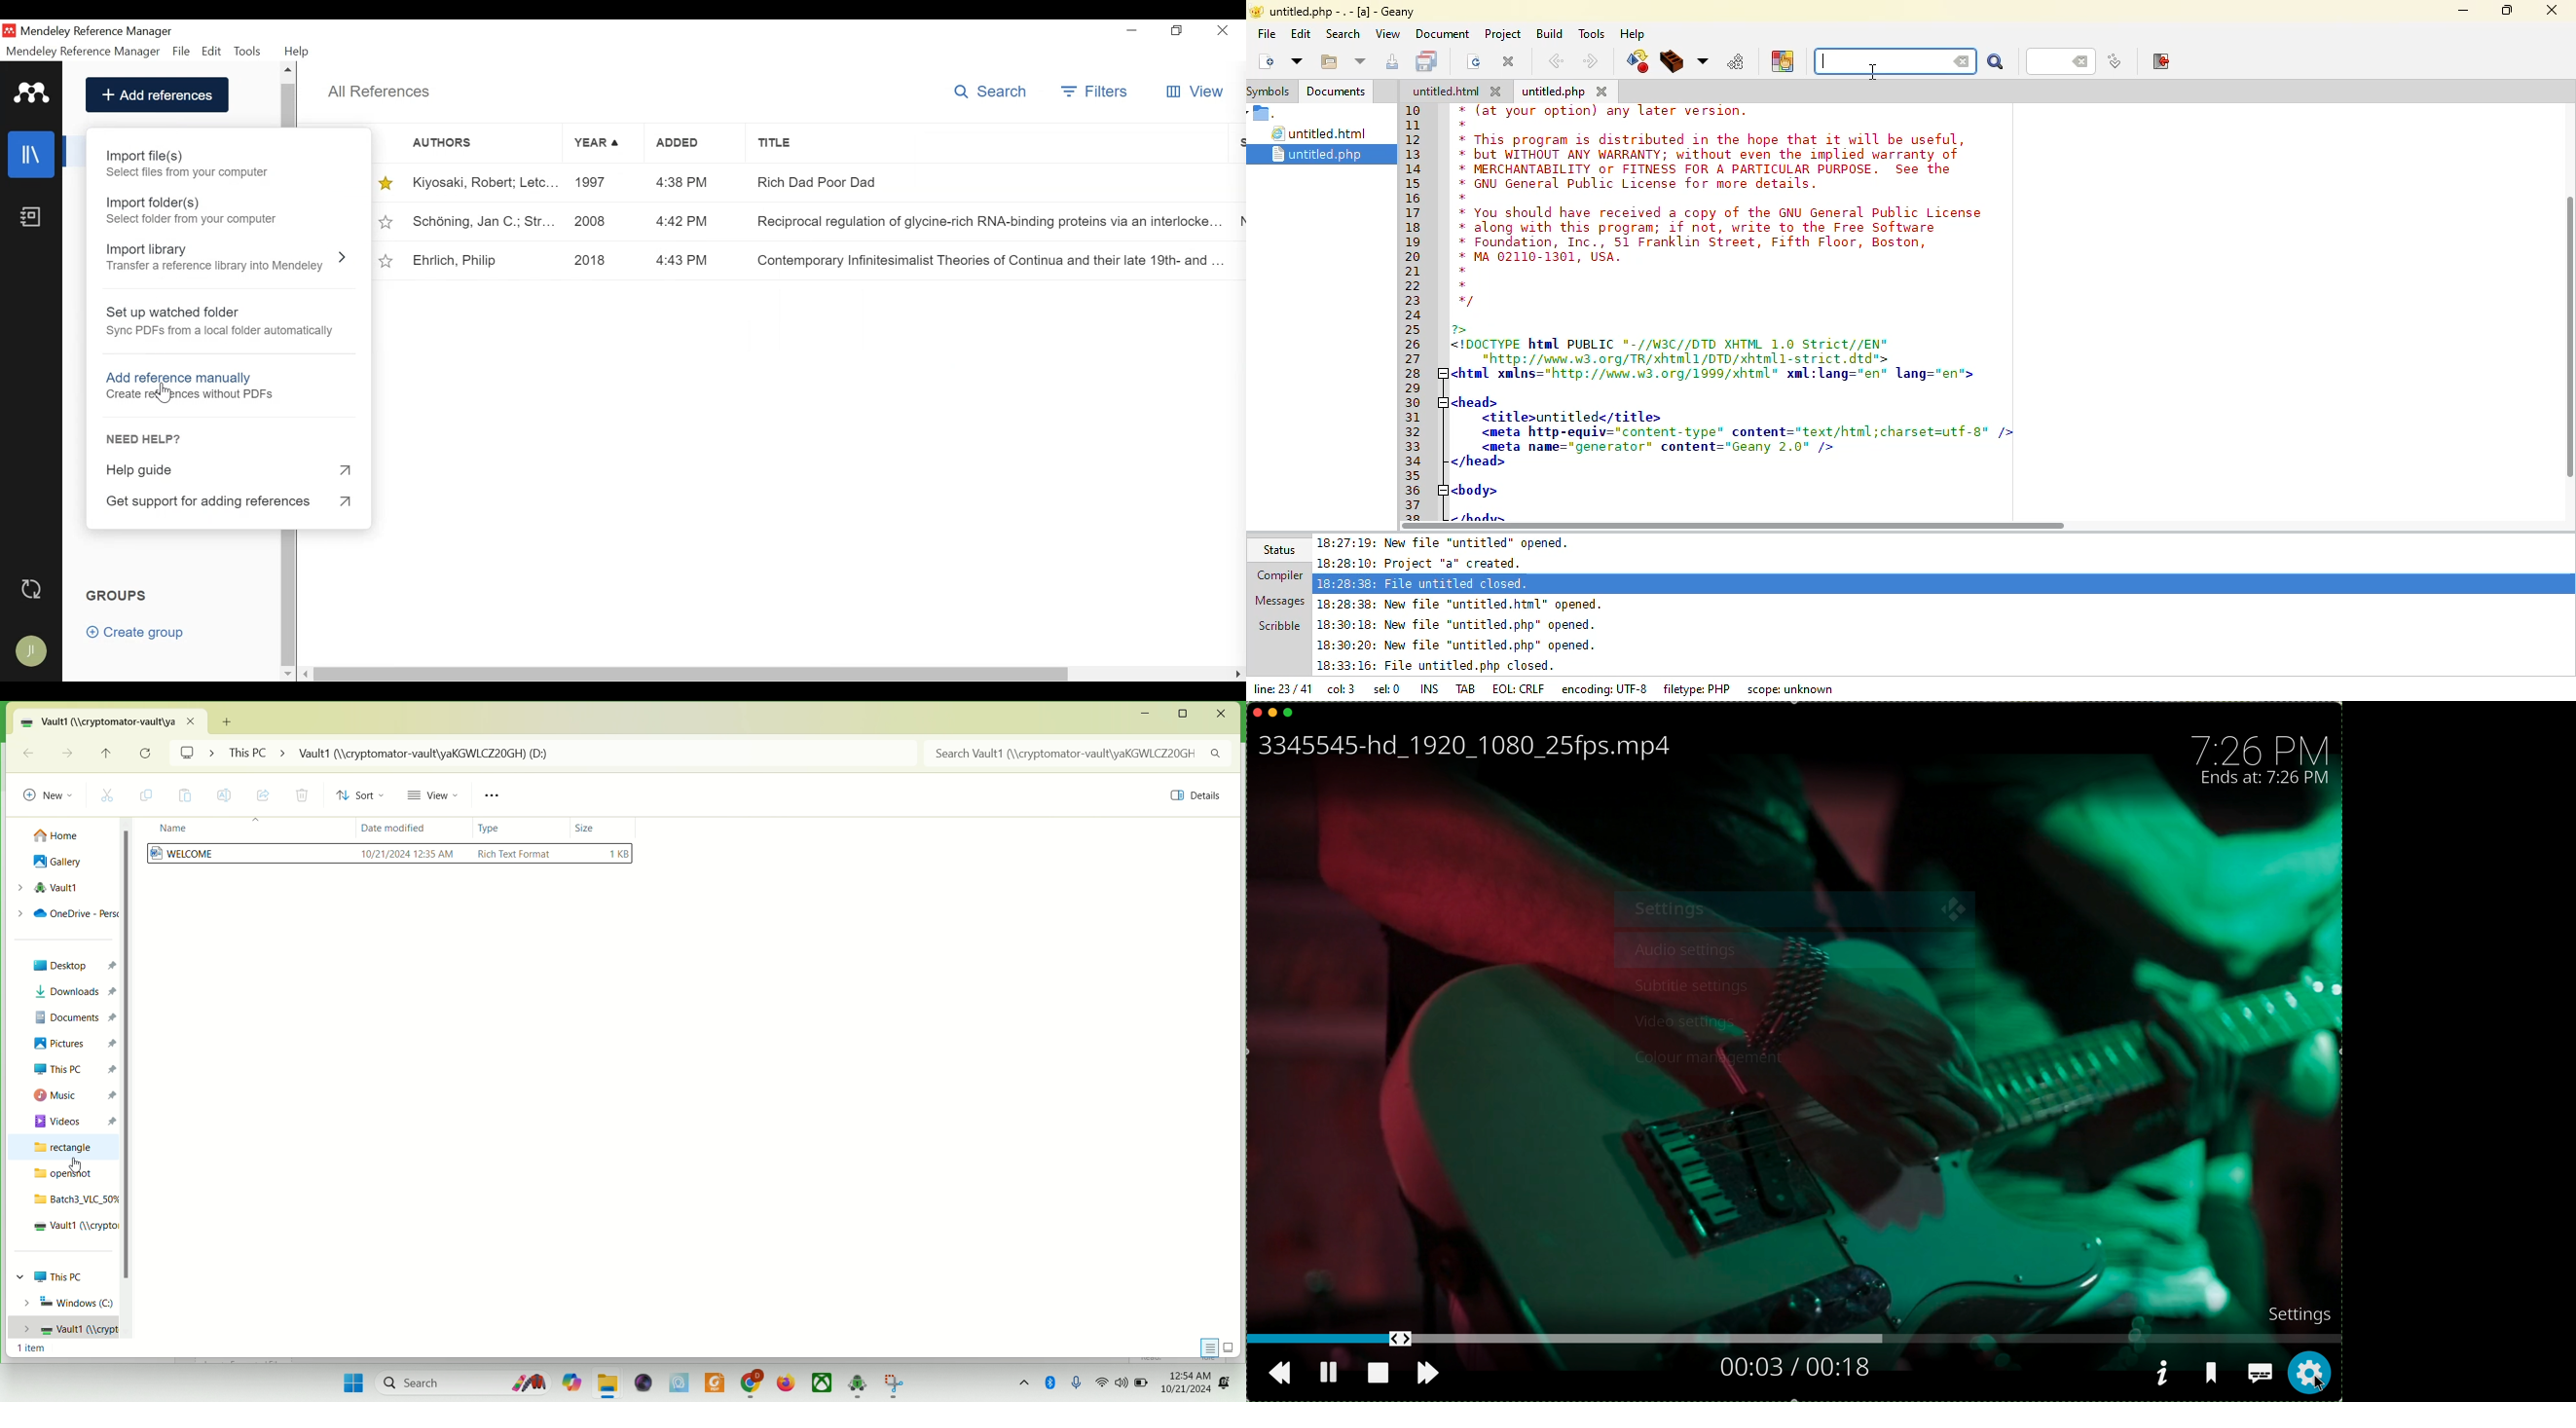 The height and width of the screenshot is (1428, 2576). Describe the element at coordinates (1431, 1374) in the screenshot. I see `move foward` at that location.